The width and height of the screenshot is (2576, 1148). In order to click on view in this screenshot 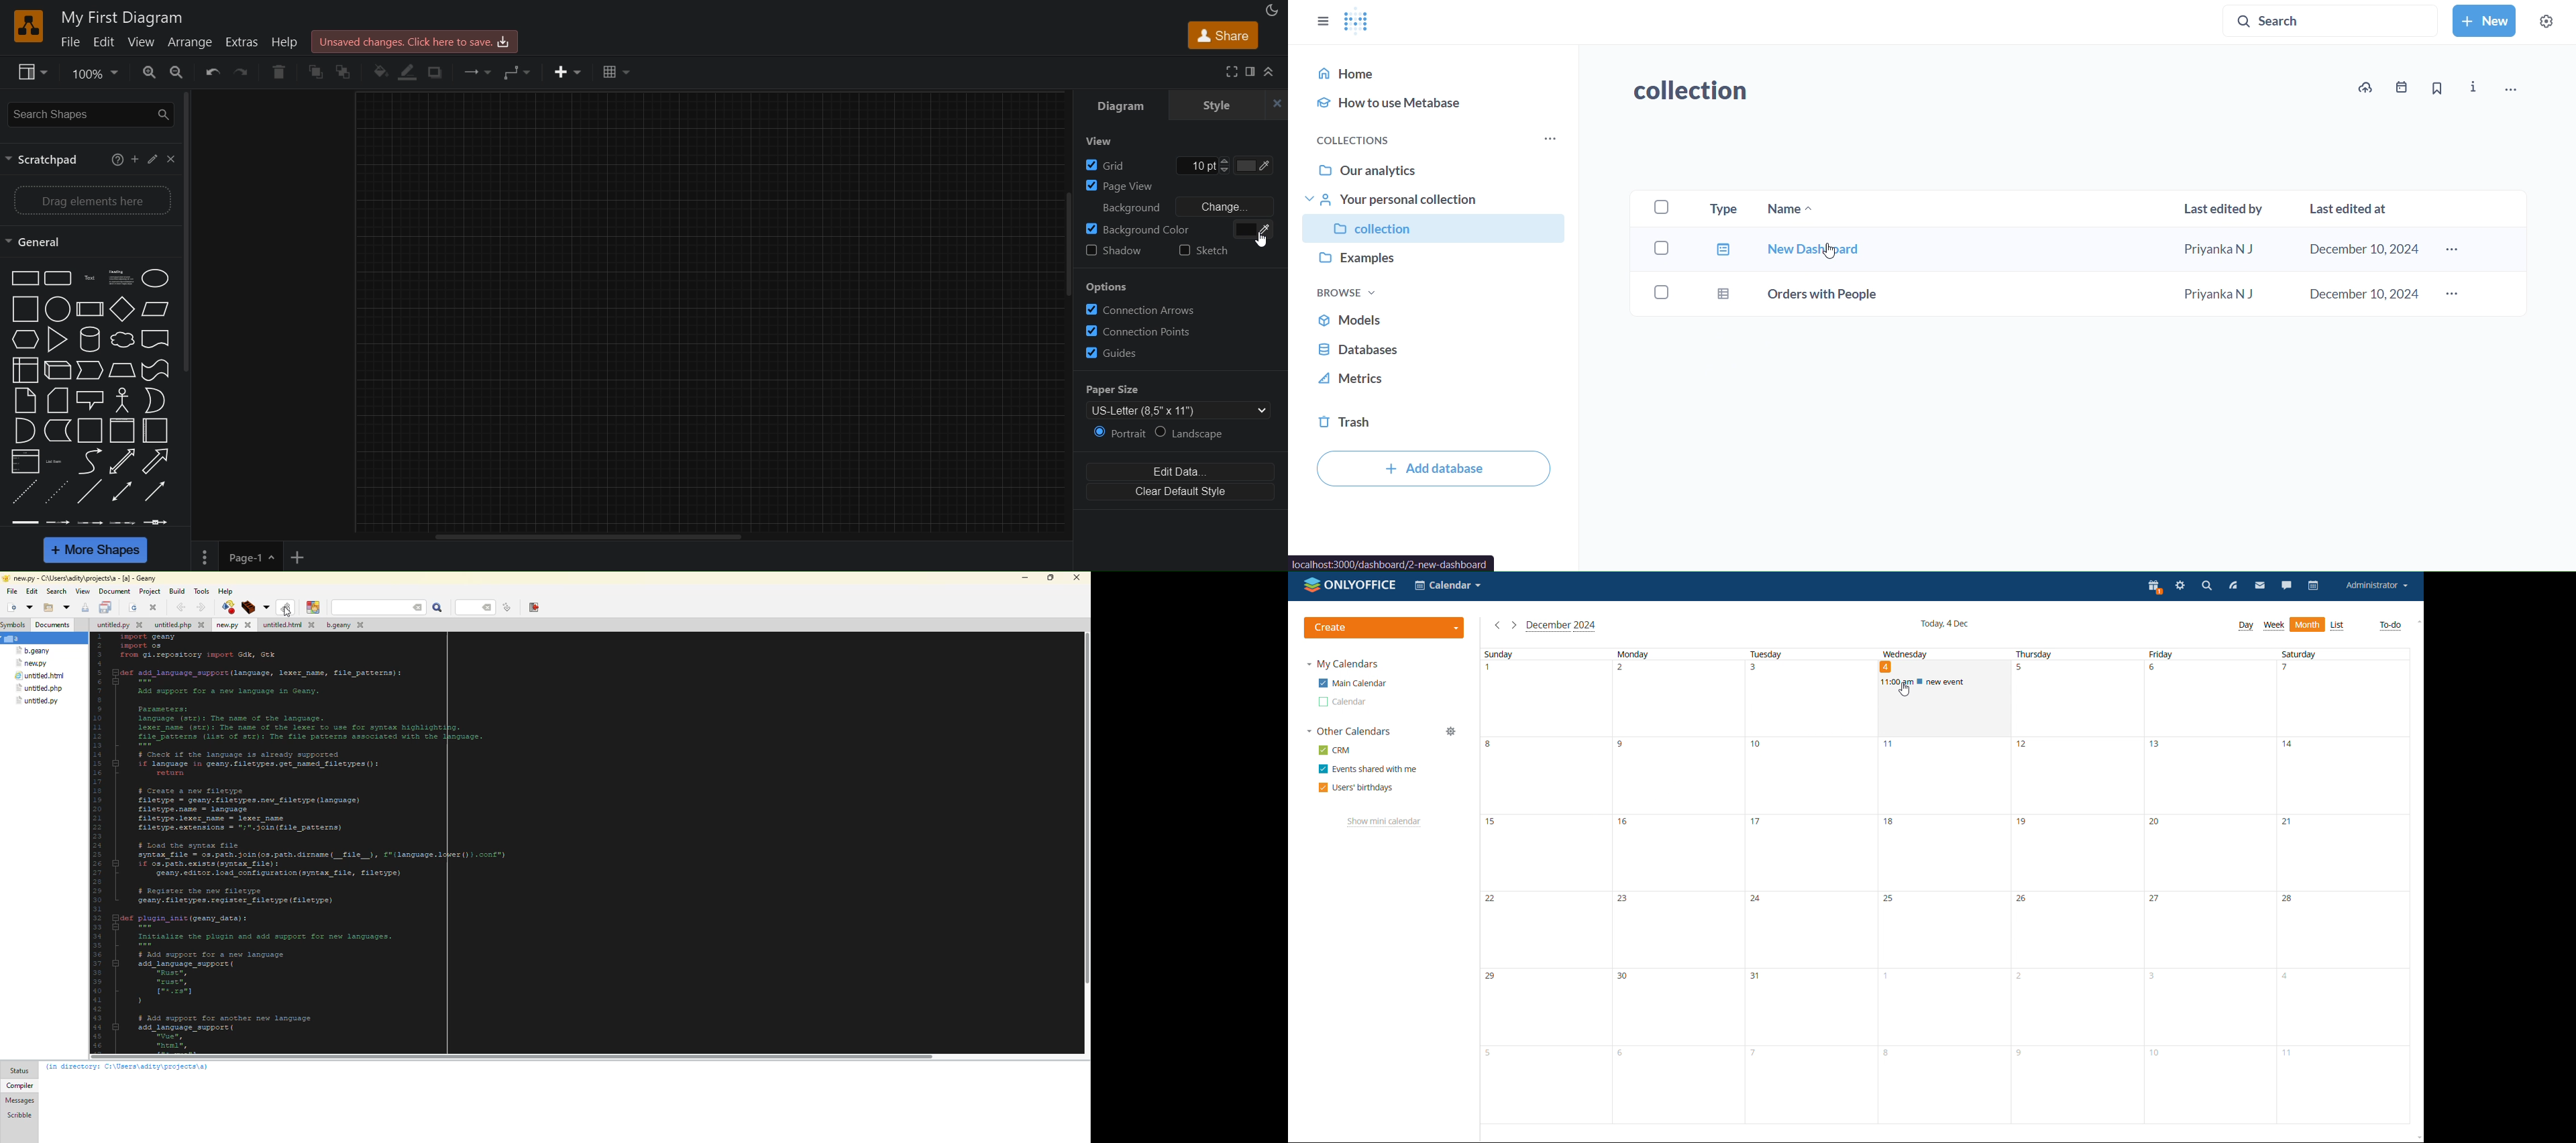, I will do `click(32, 72)`.